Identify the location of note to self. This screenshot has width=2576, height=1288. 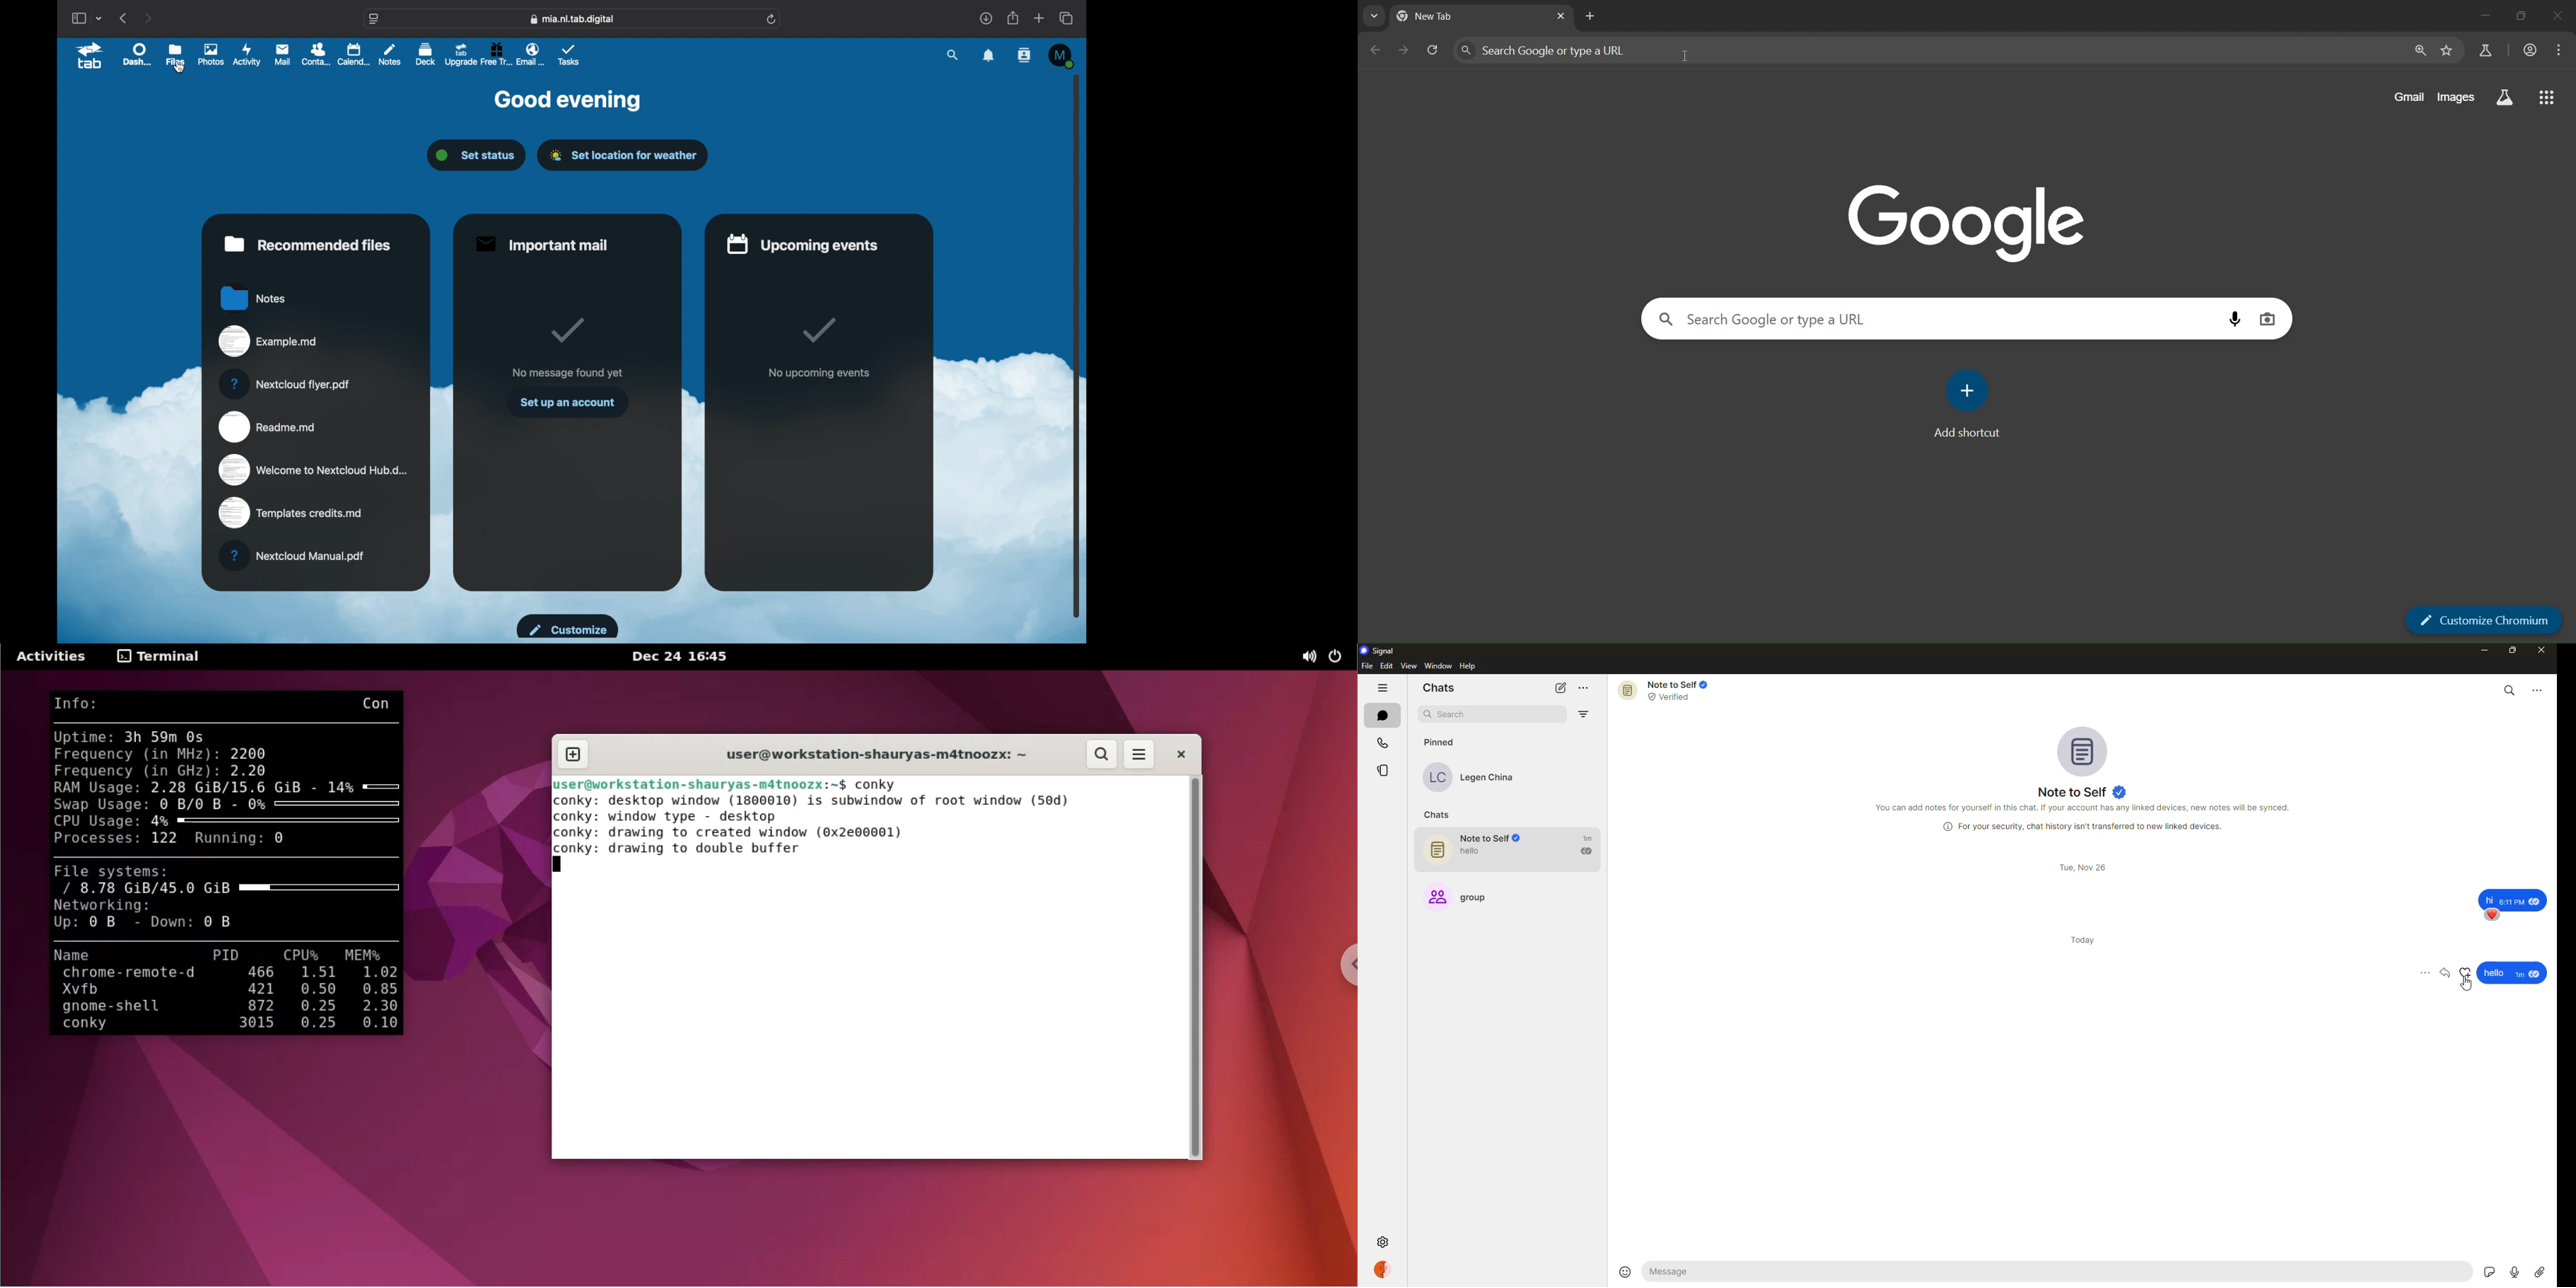
(1668, 690).